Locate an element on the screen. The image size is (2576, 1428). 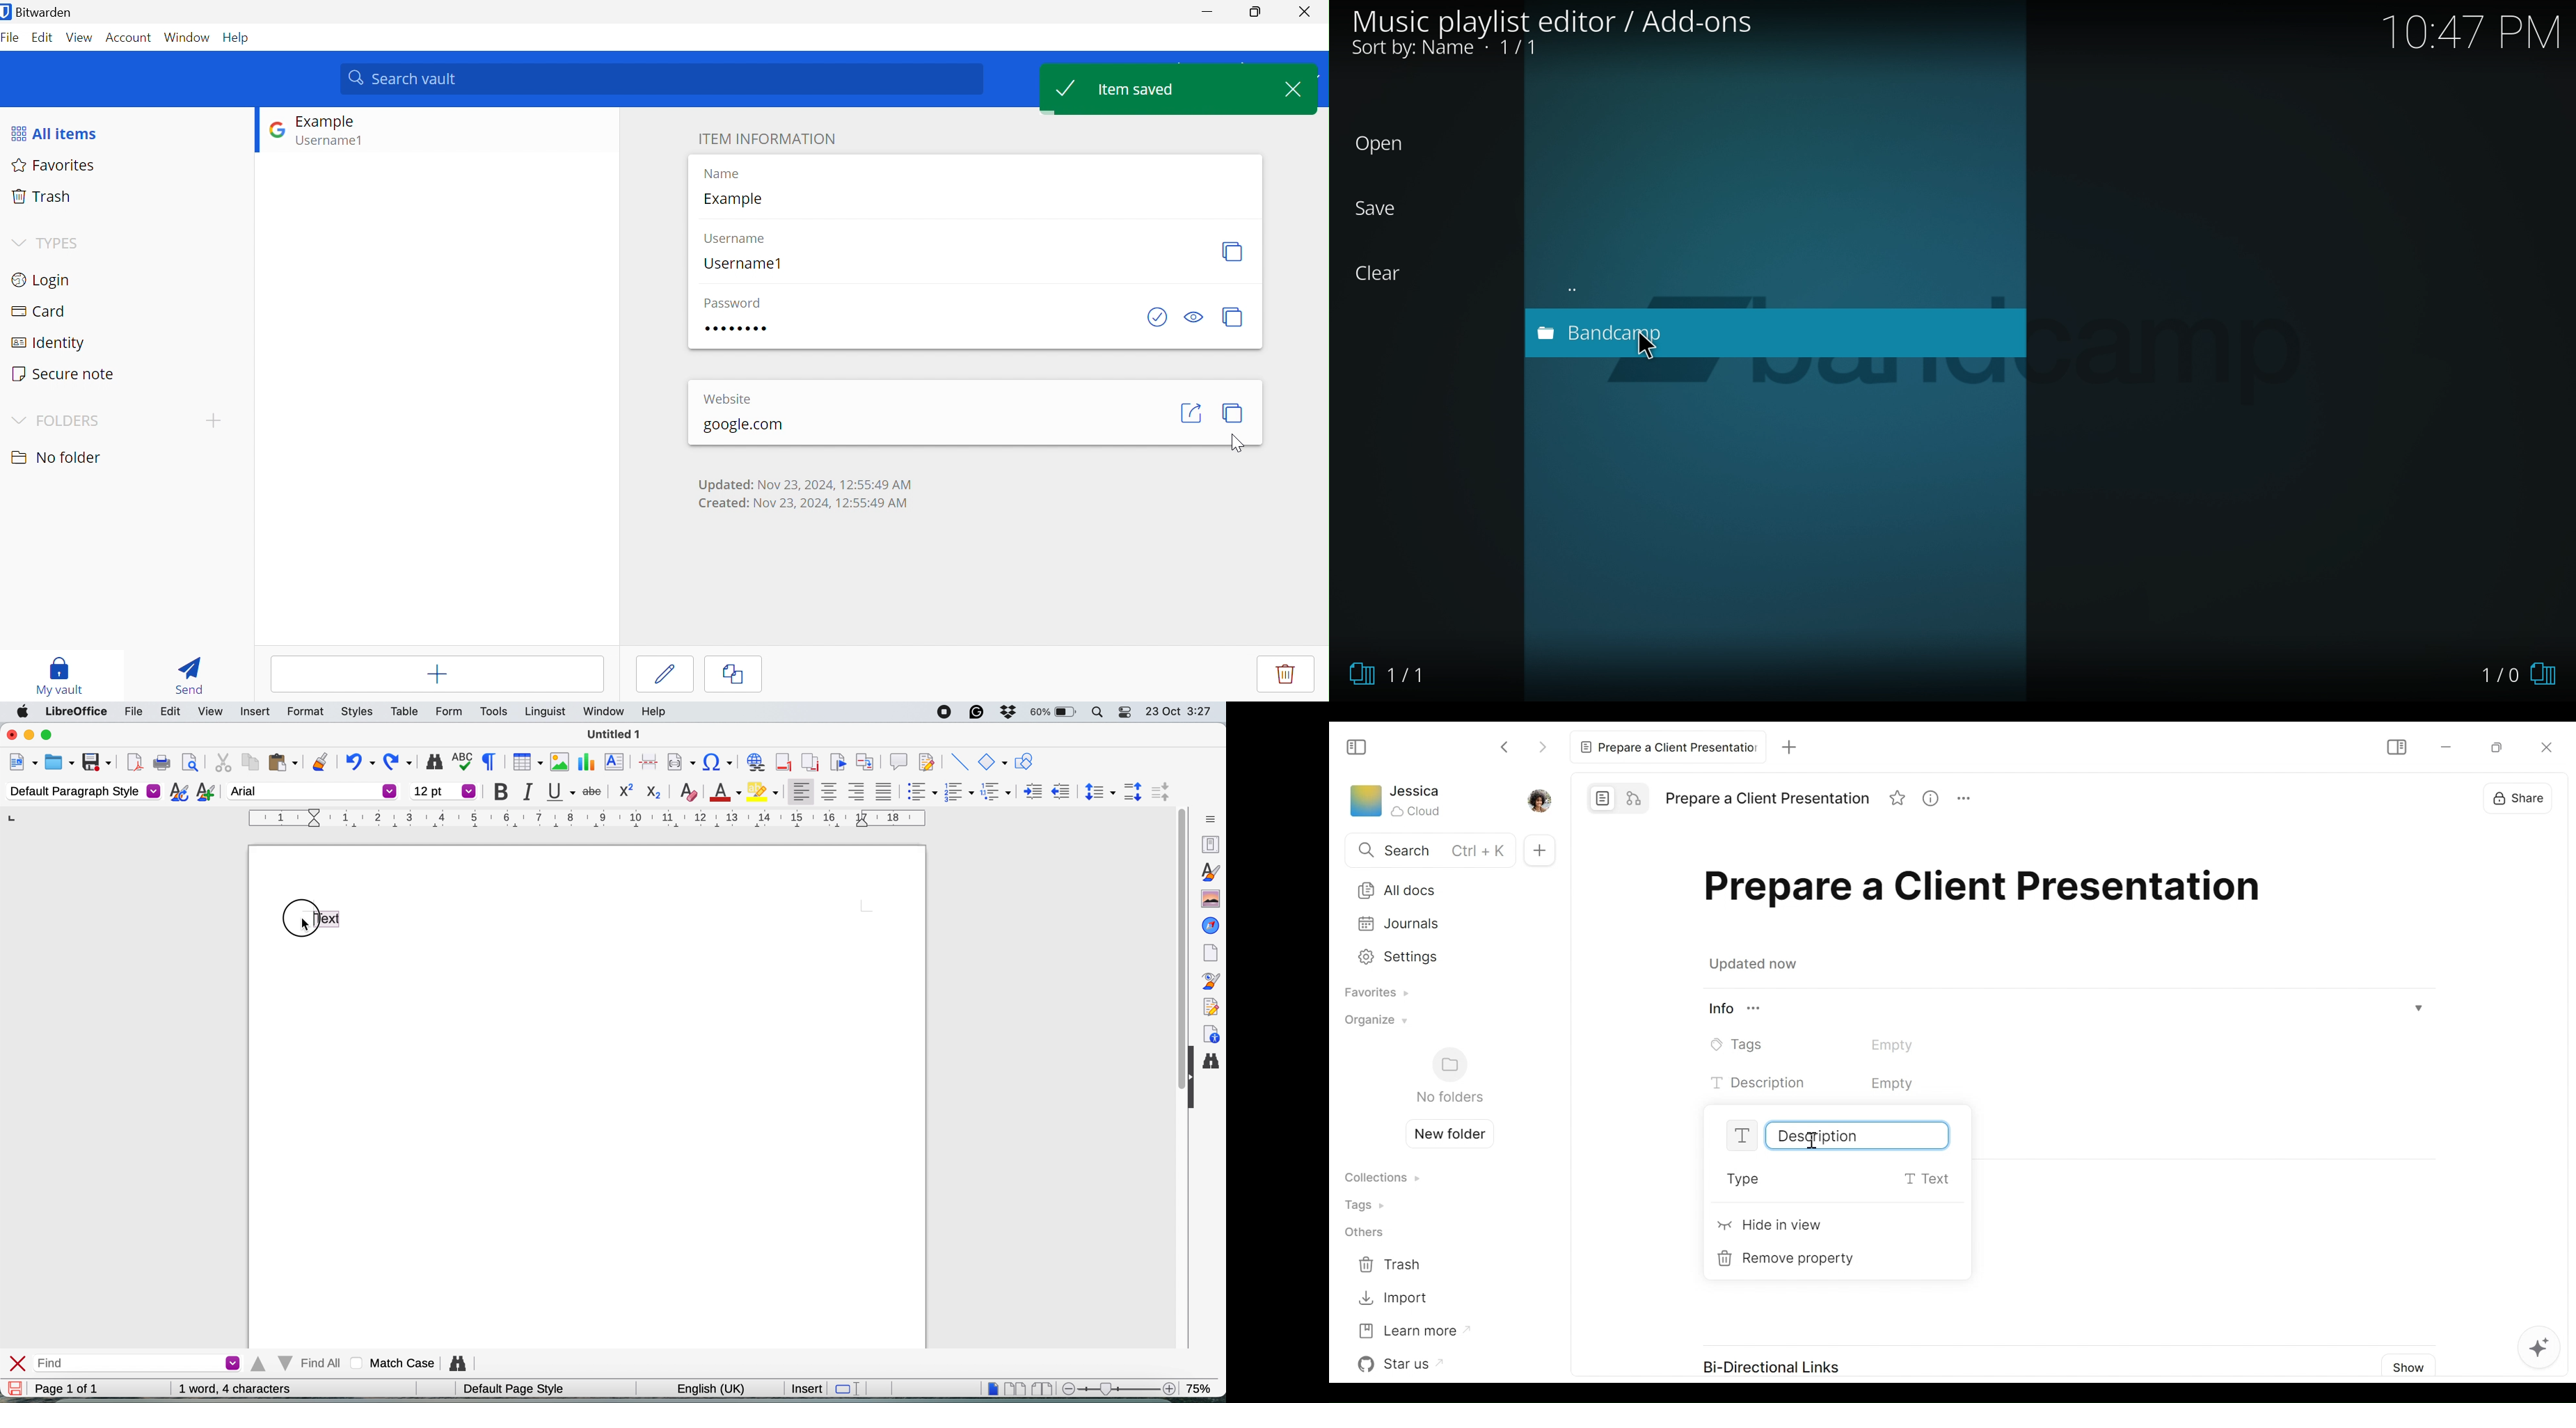
accessibility checks is located at coordinates (1212, 1032).